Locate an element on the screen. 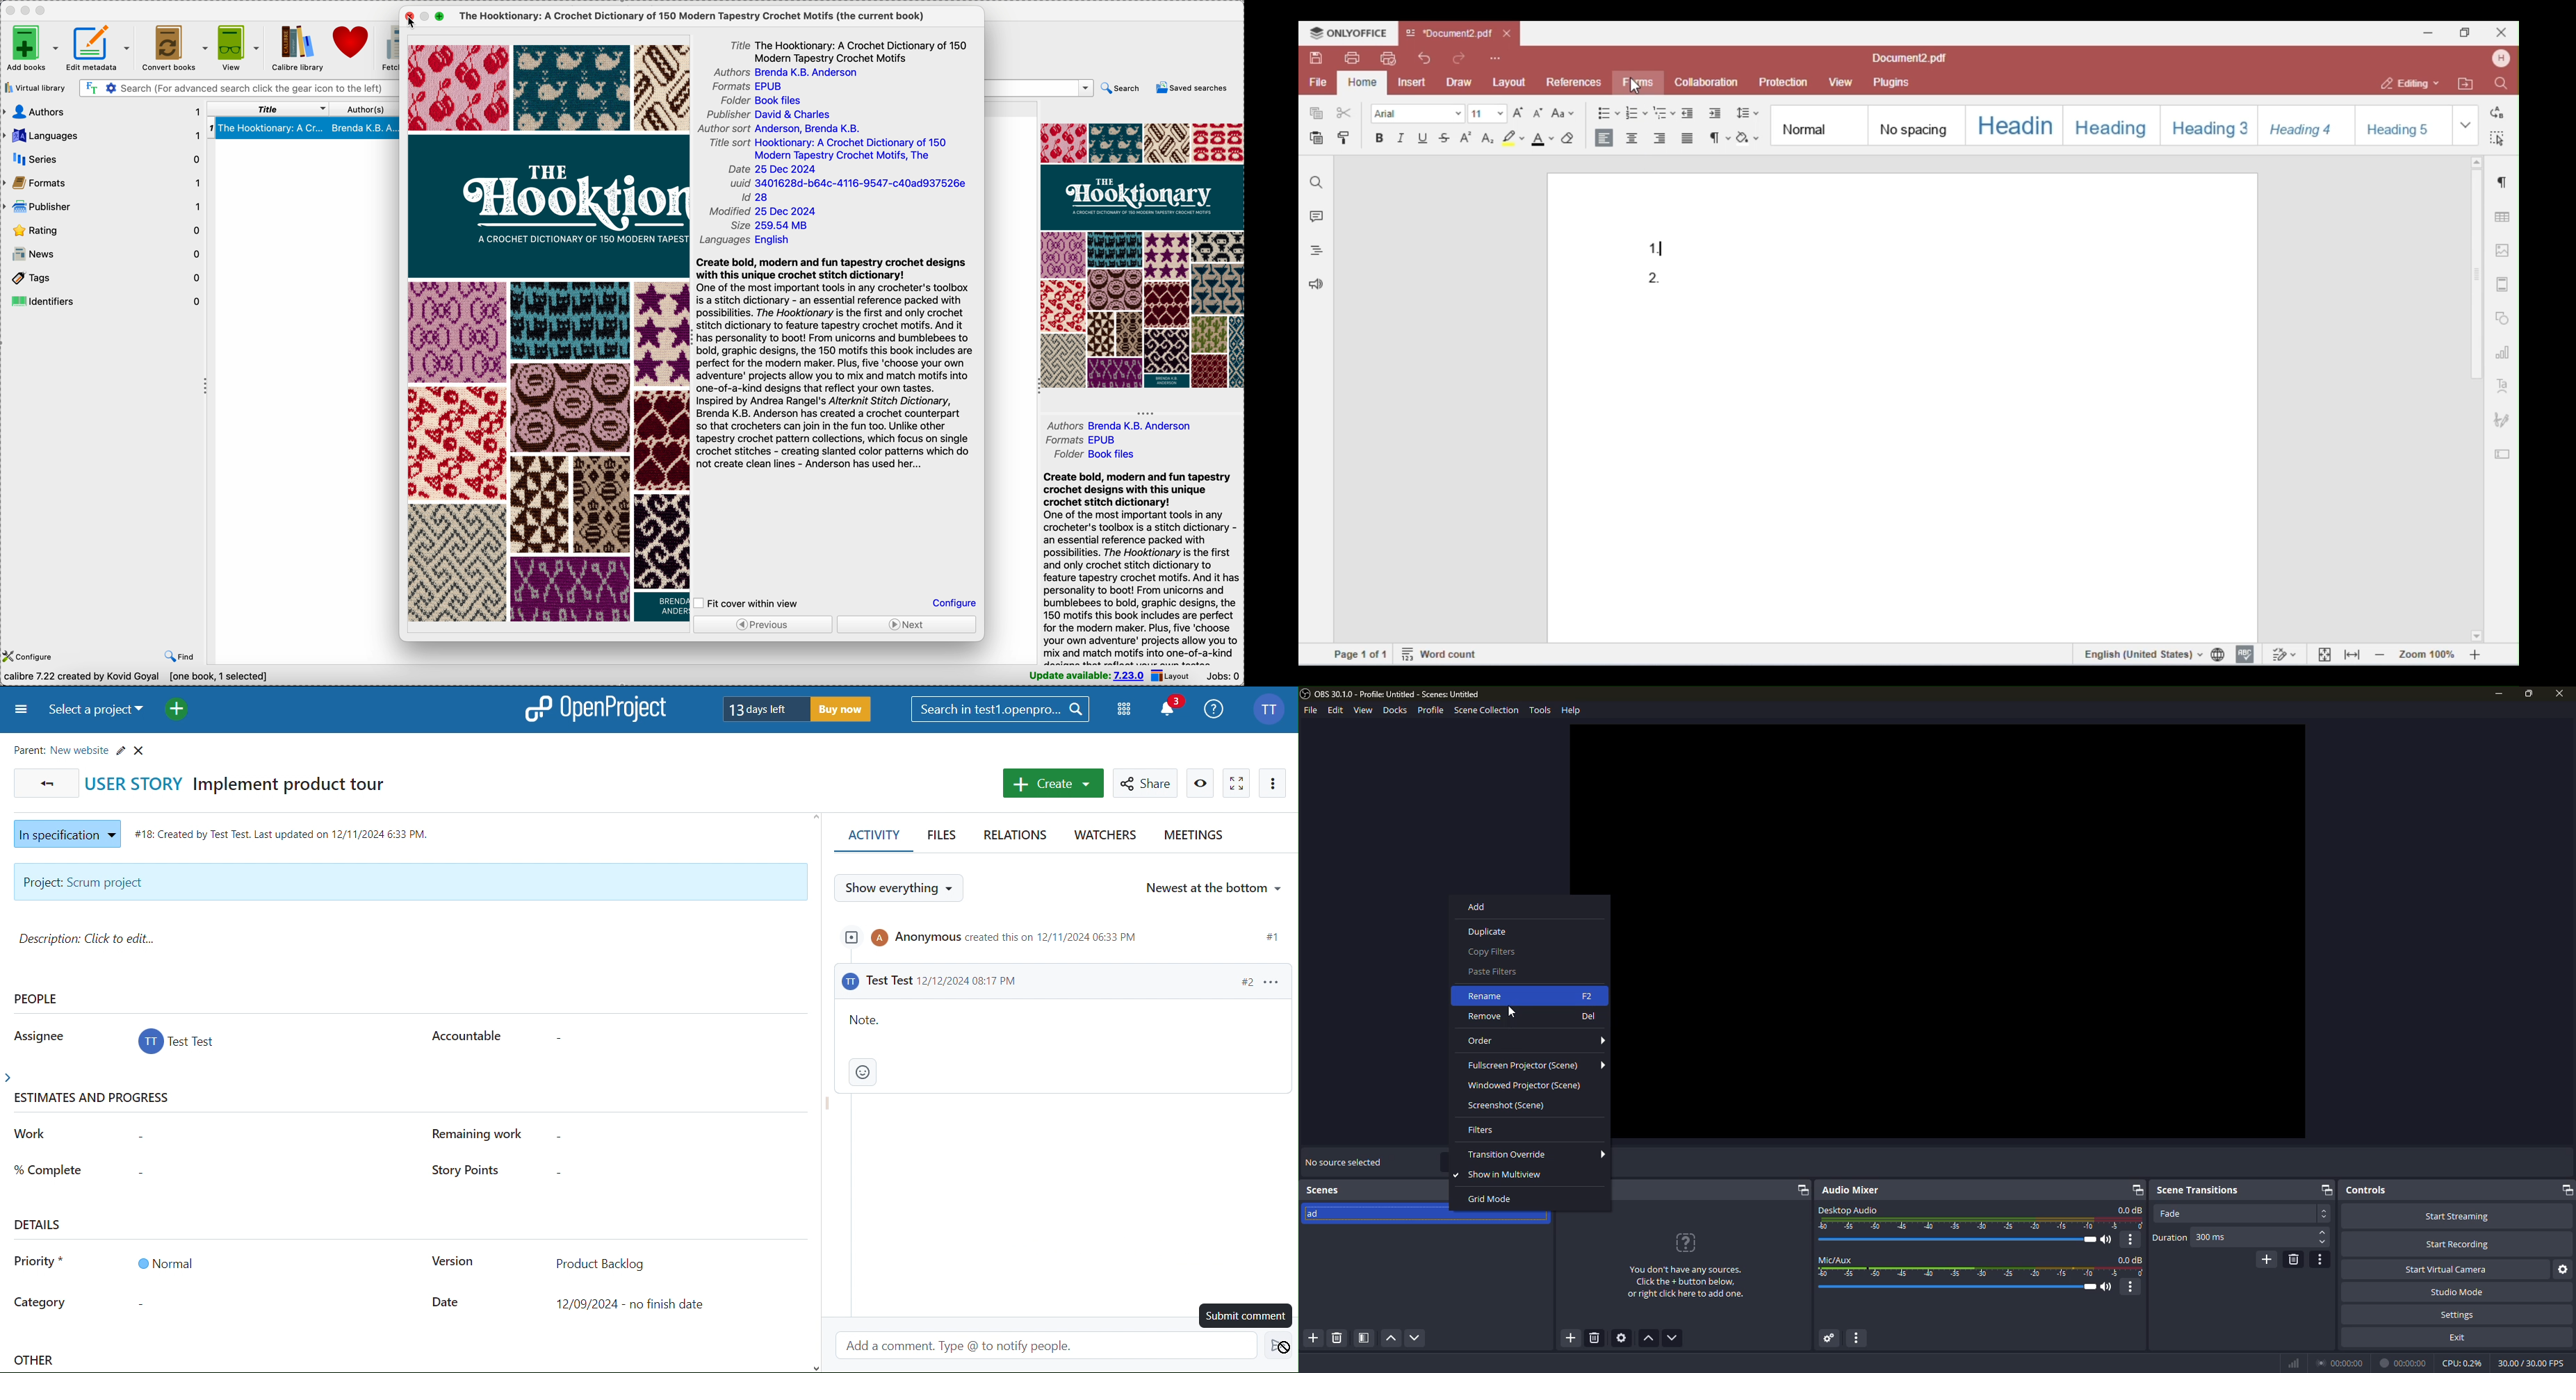 This screenshot has height=1400, width=2576. Grid Mode is located at coordinates (1525, 1201).